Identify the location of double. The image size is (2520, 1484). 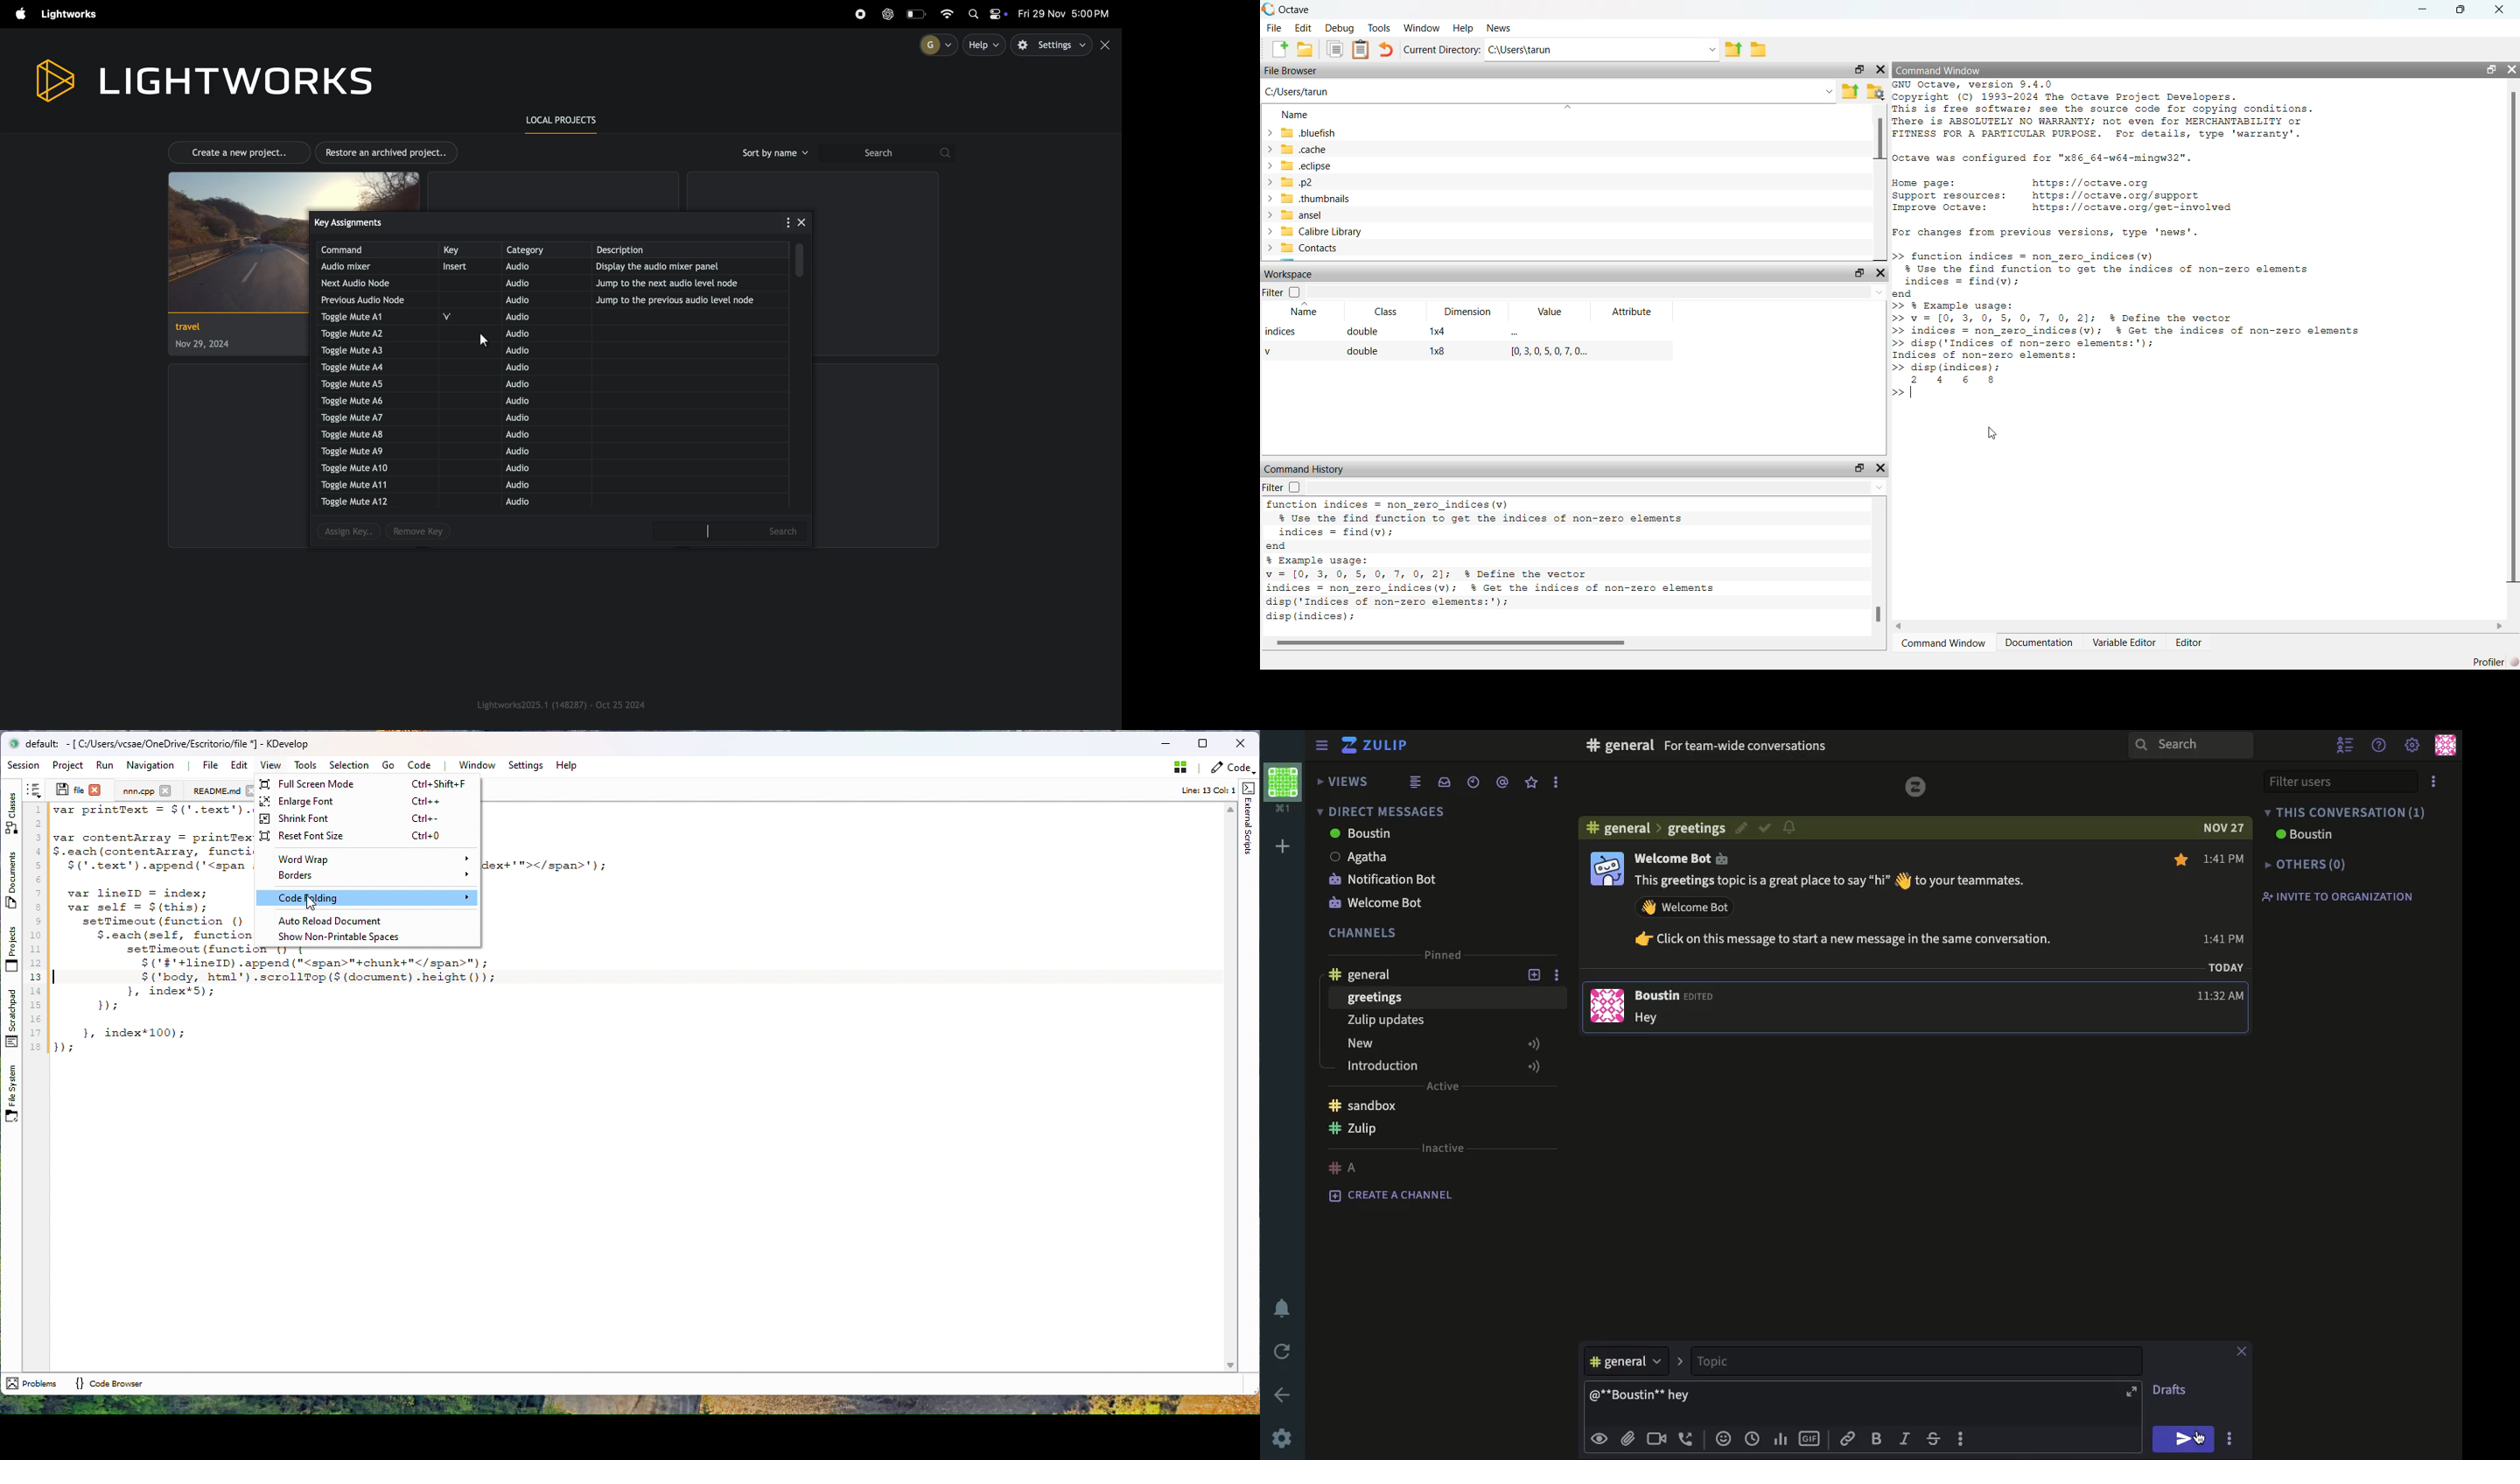
(1362, 353).